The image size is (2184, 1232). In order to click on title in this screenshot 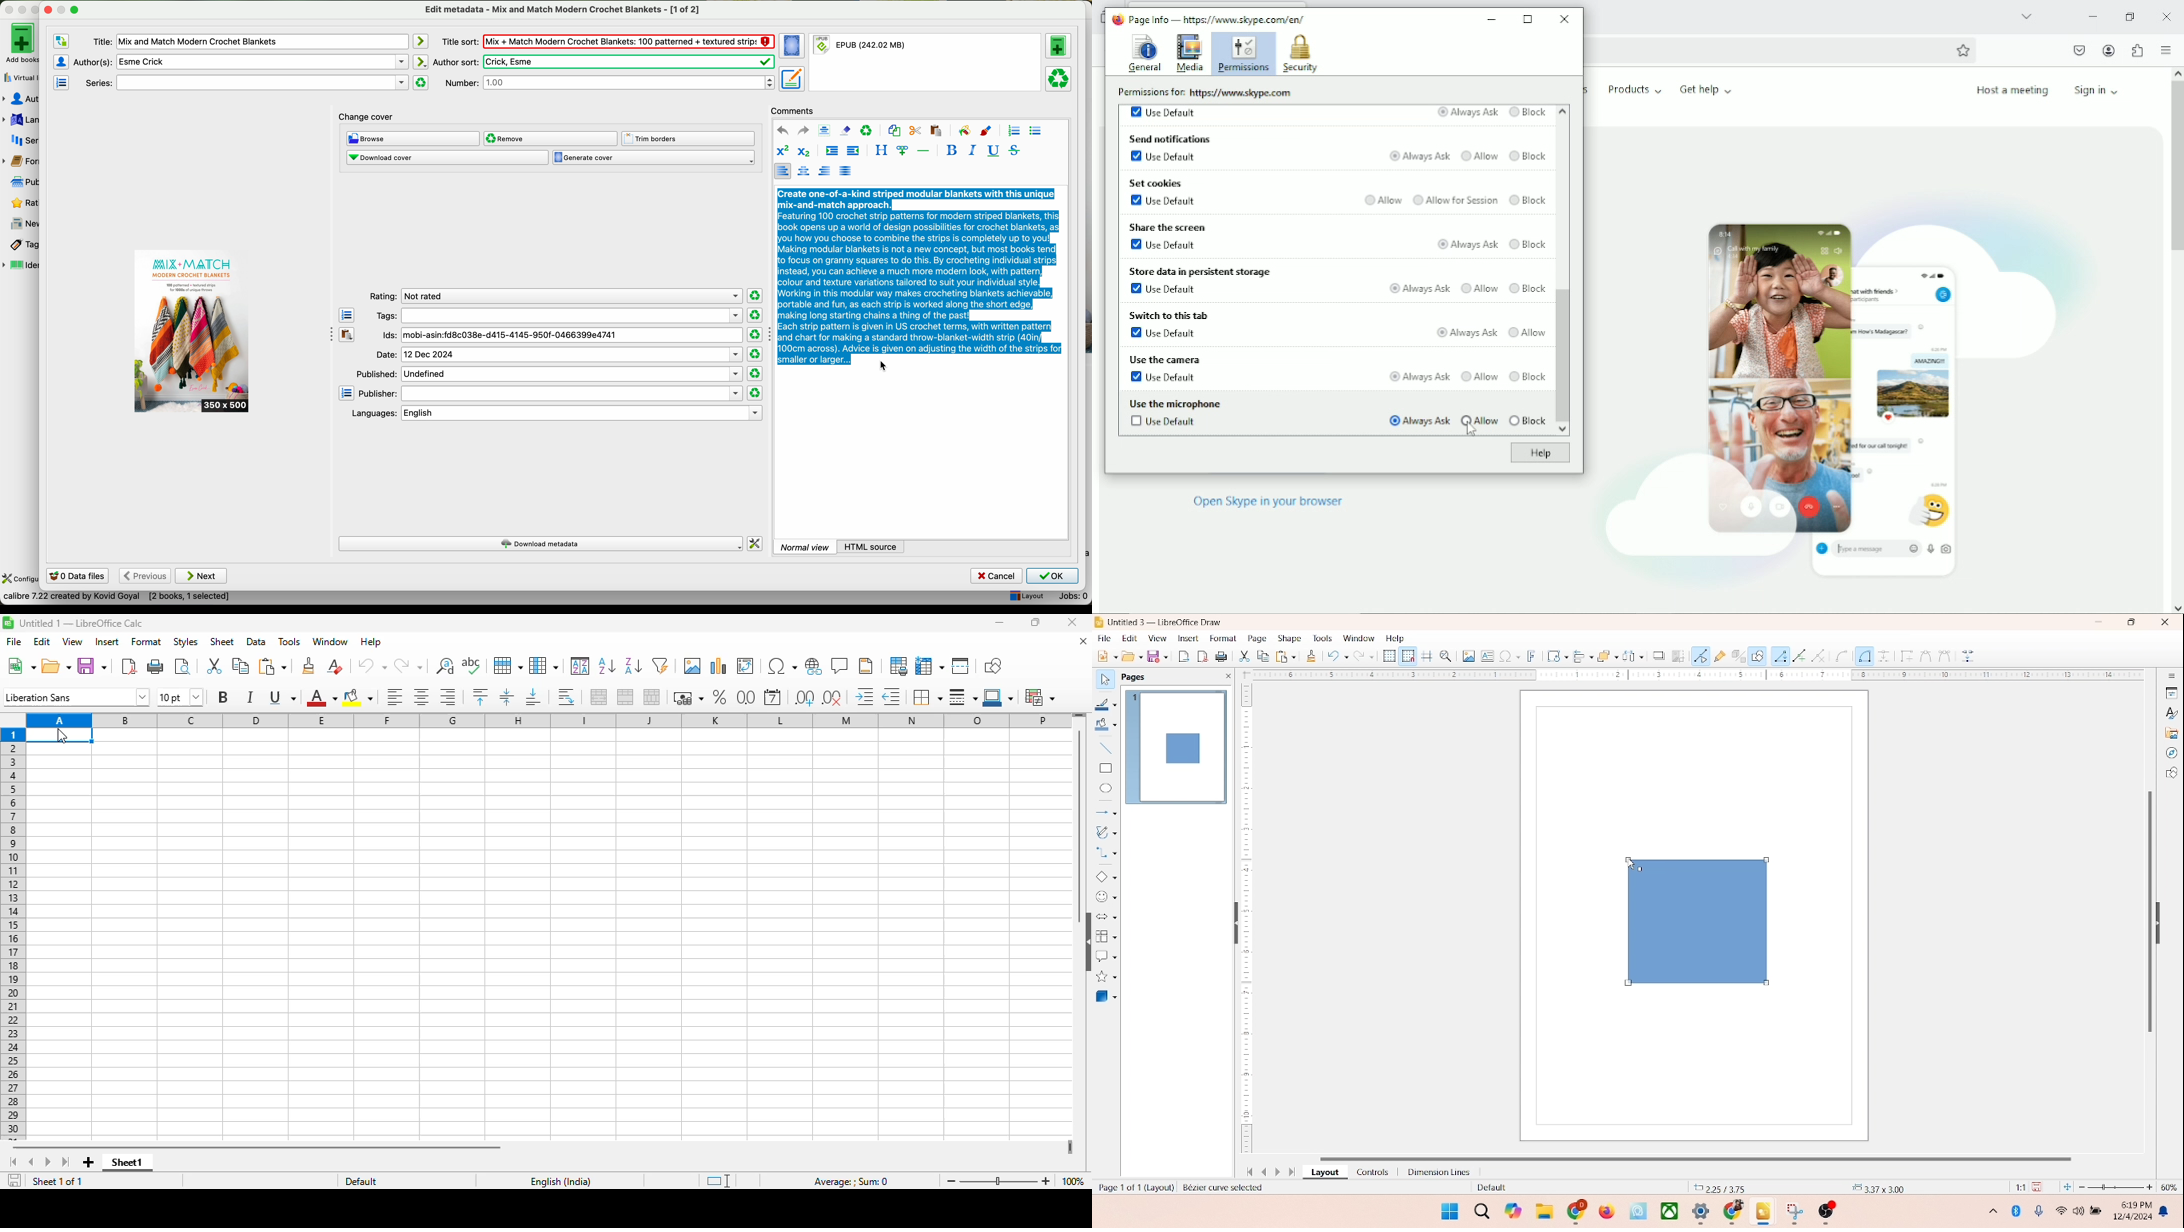, I will do `click(82, 623)`.